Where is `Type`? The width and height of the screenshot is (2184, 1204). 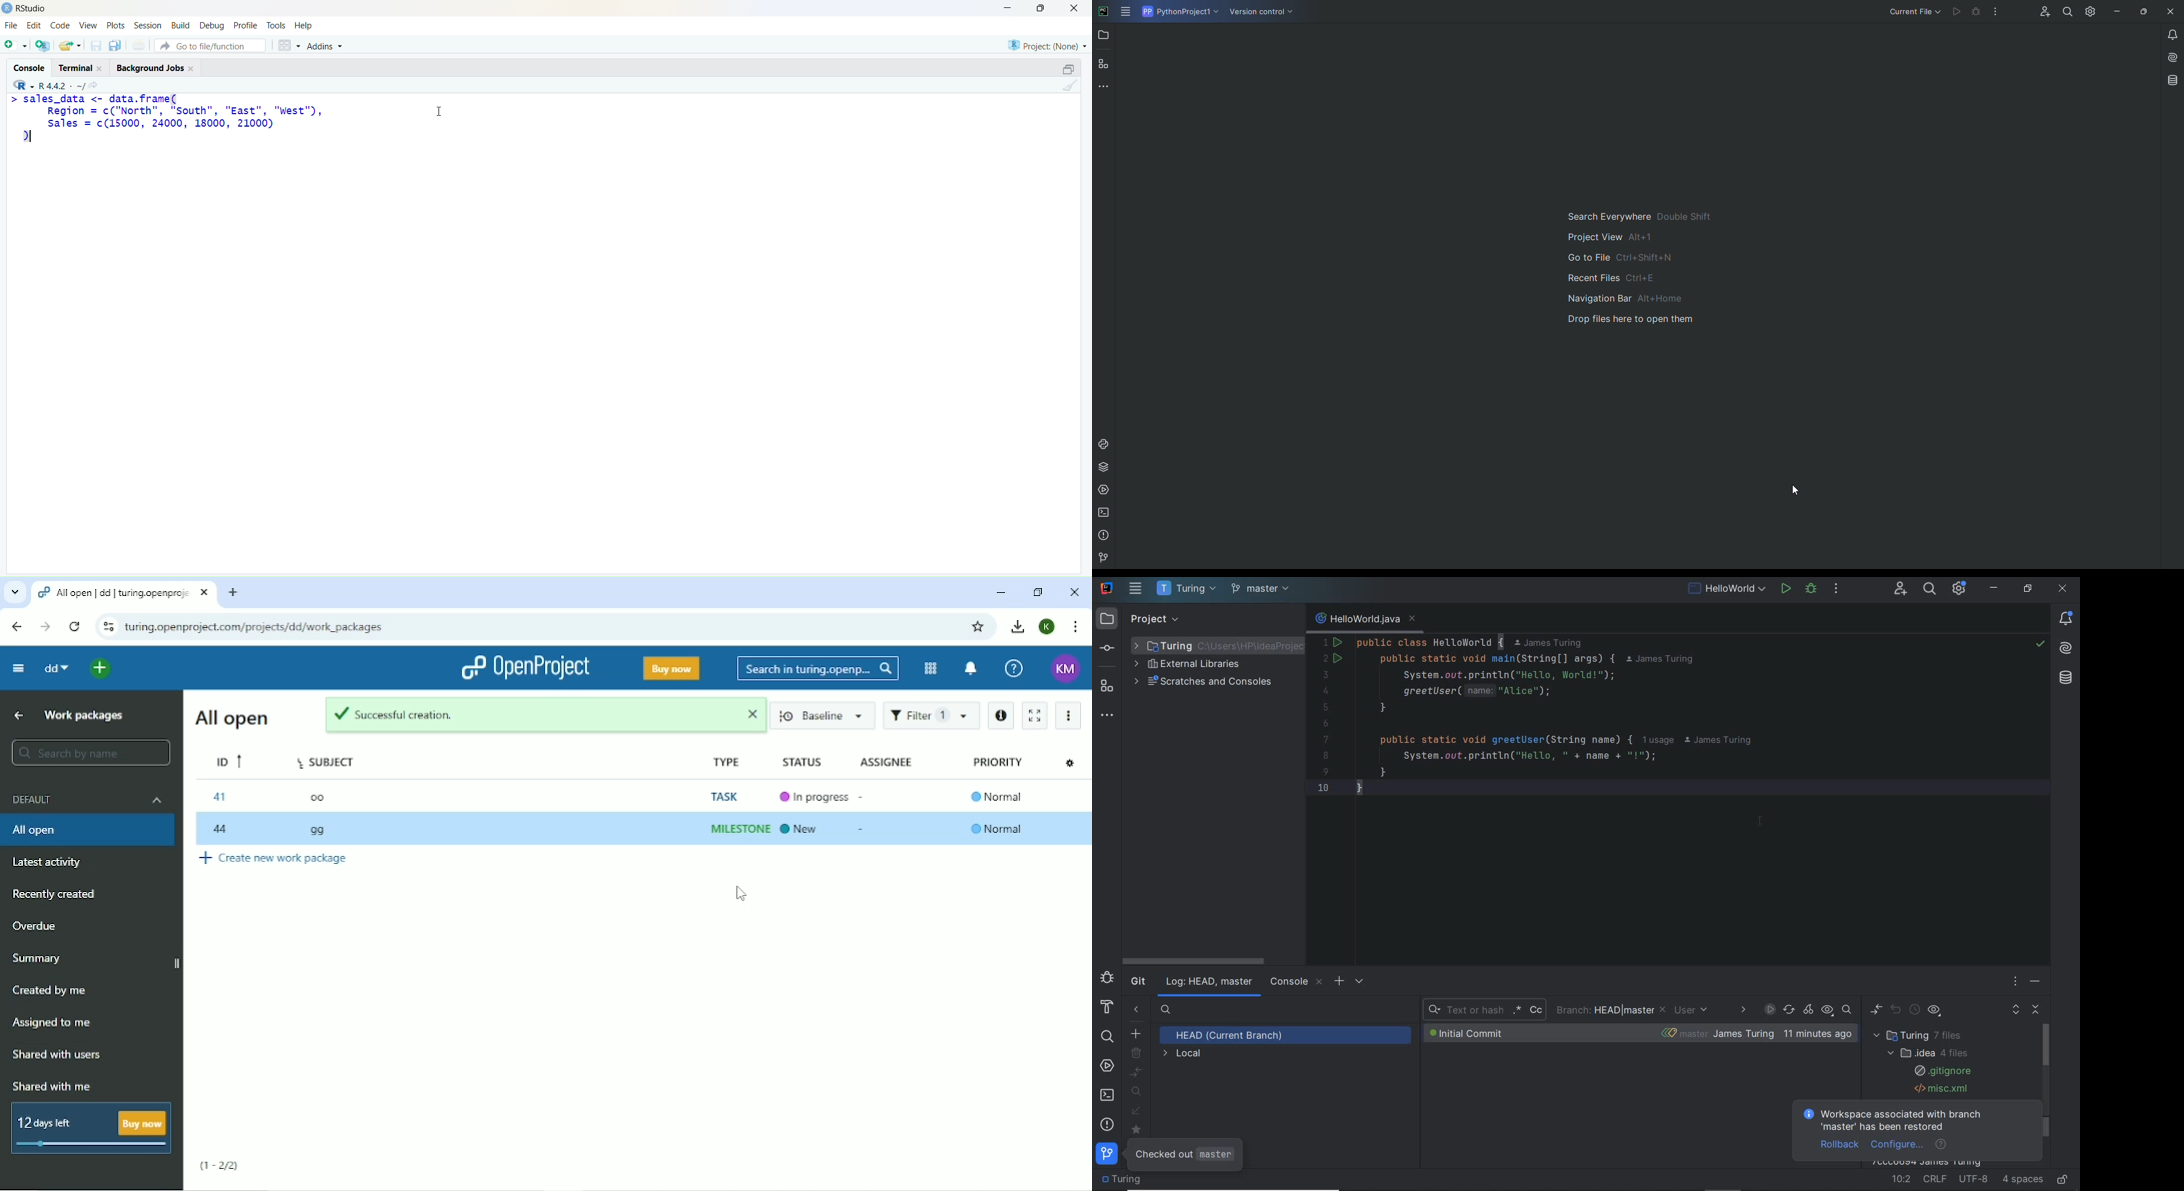 Type is located at coordinates (728, 763).